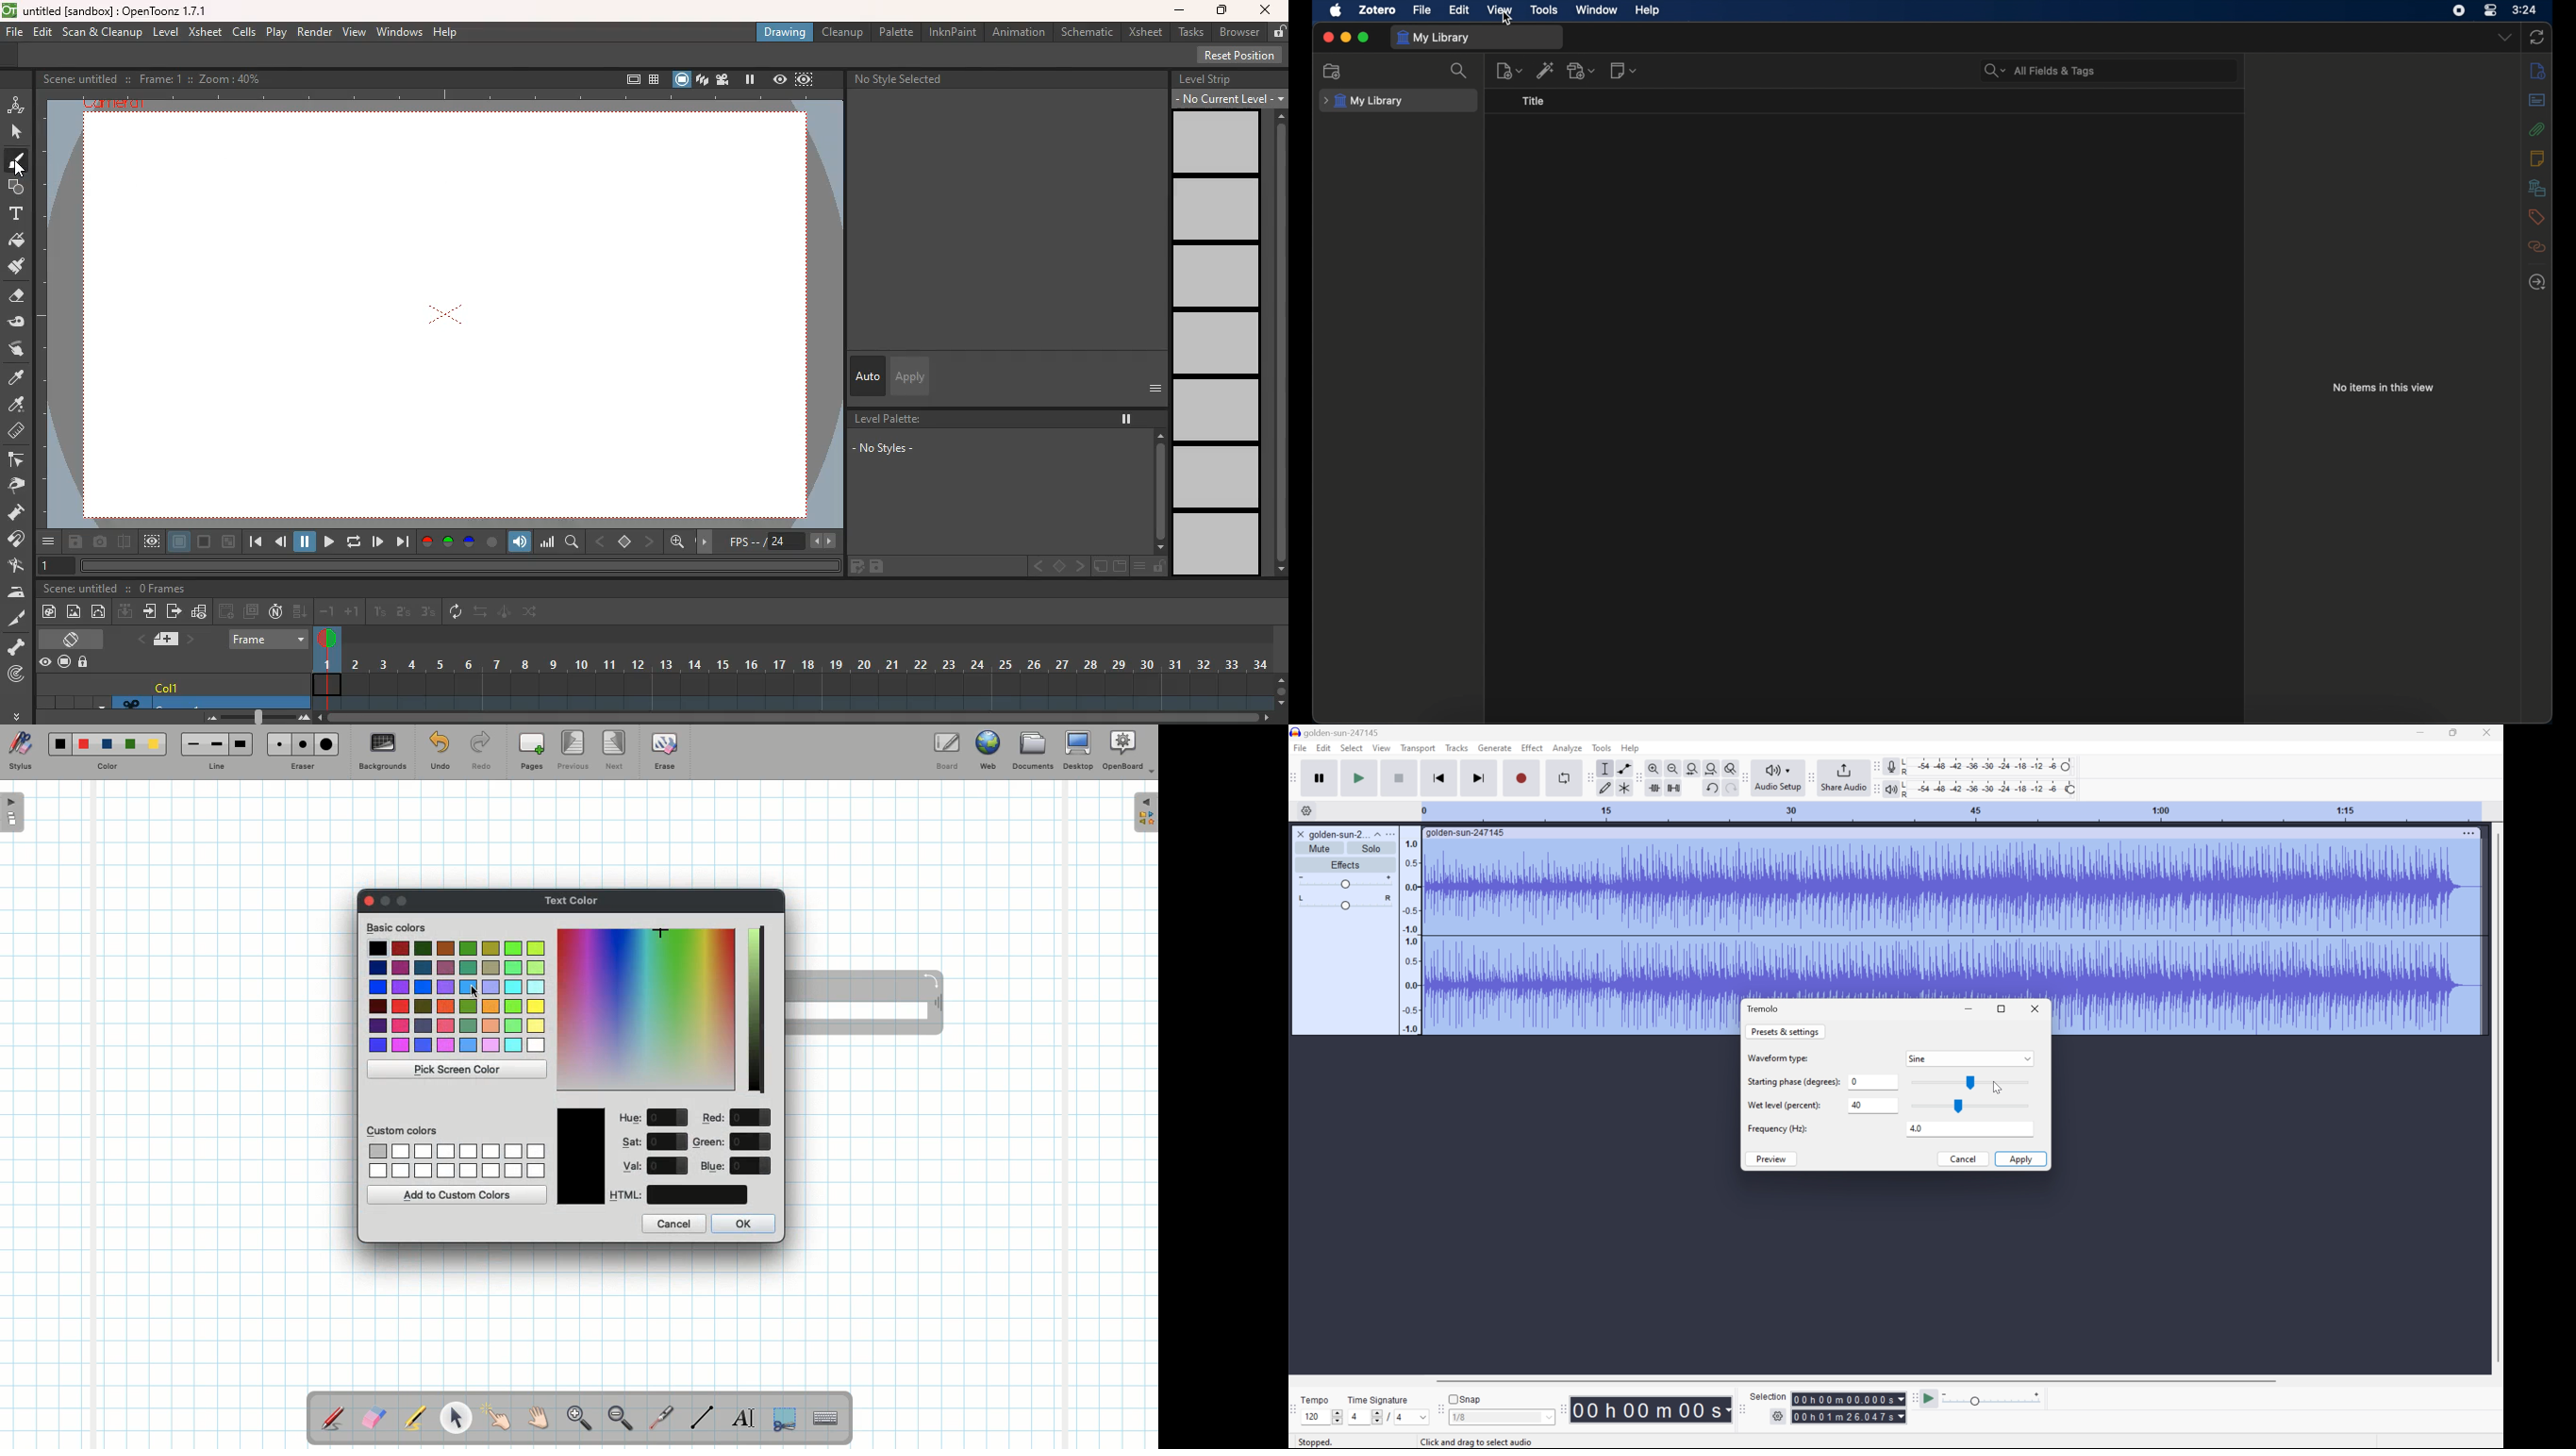 This screenshot has width=2576, height=1456. I want to click on unlock, so click(1159, 568).